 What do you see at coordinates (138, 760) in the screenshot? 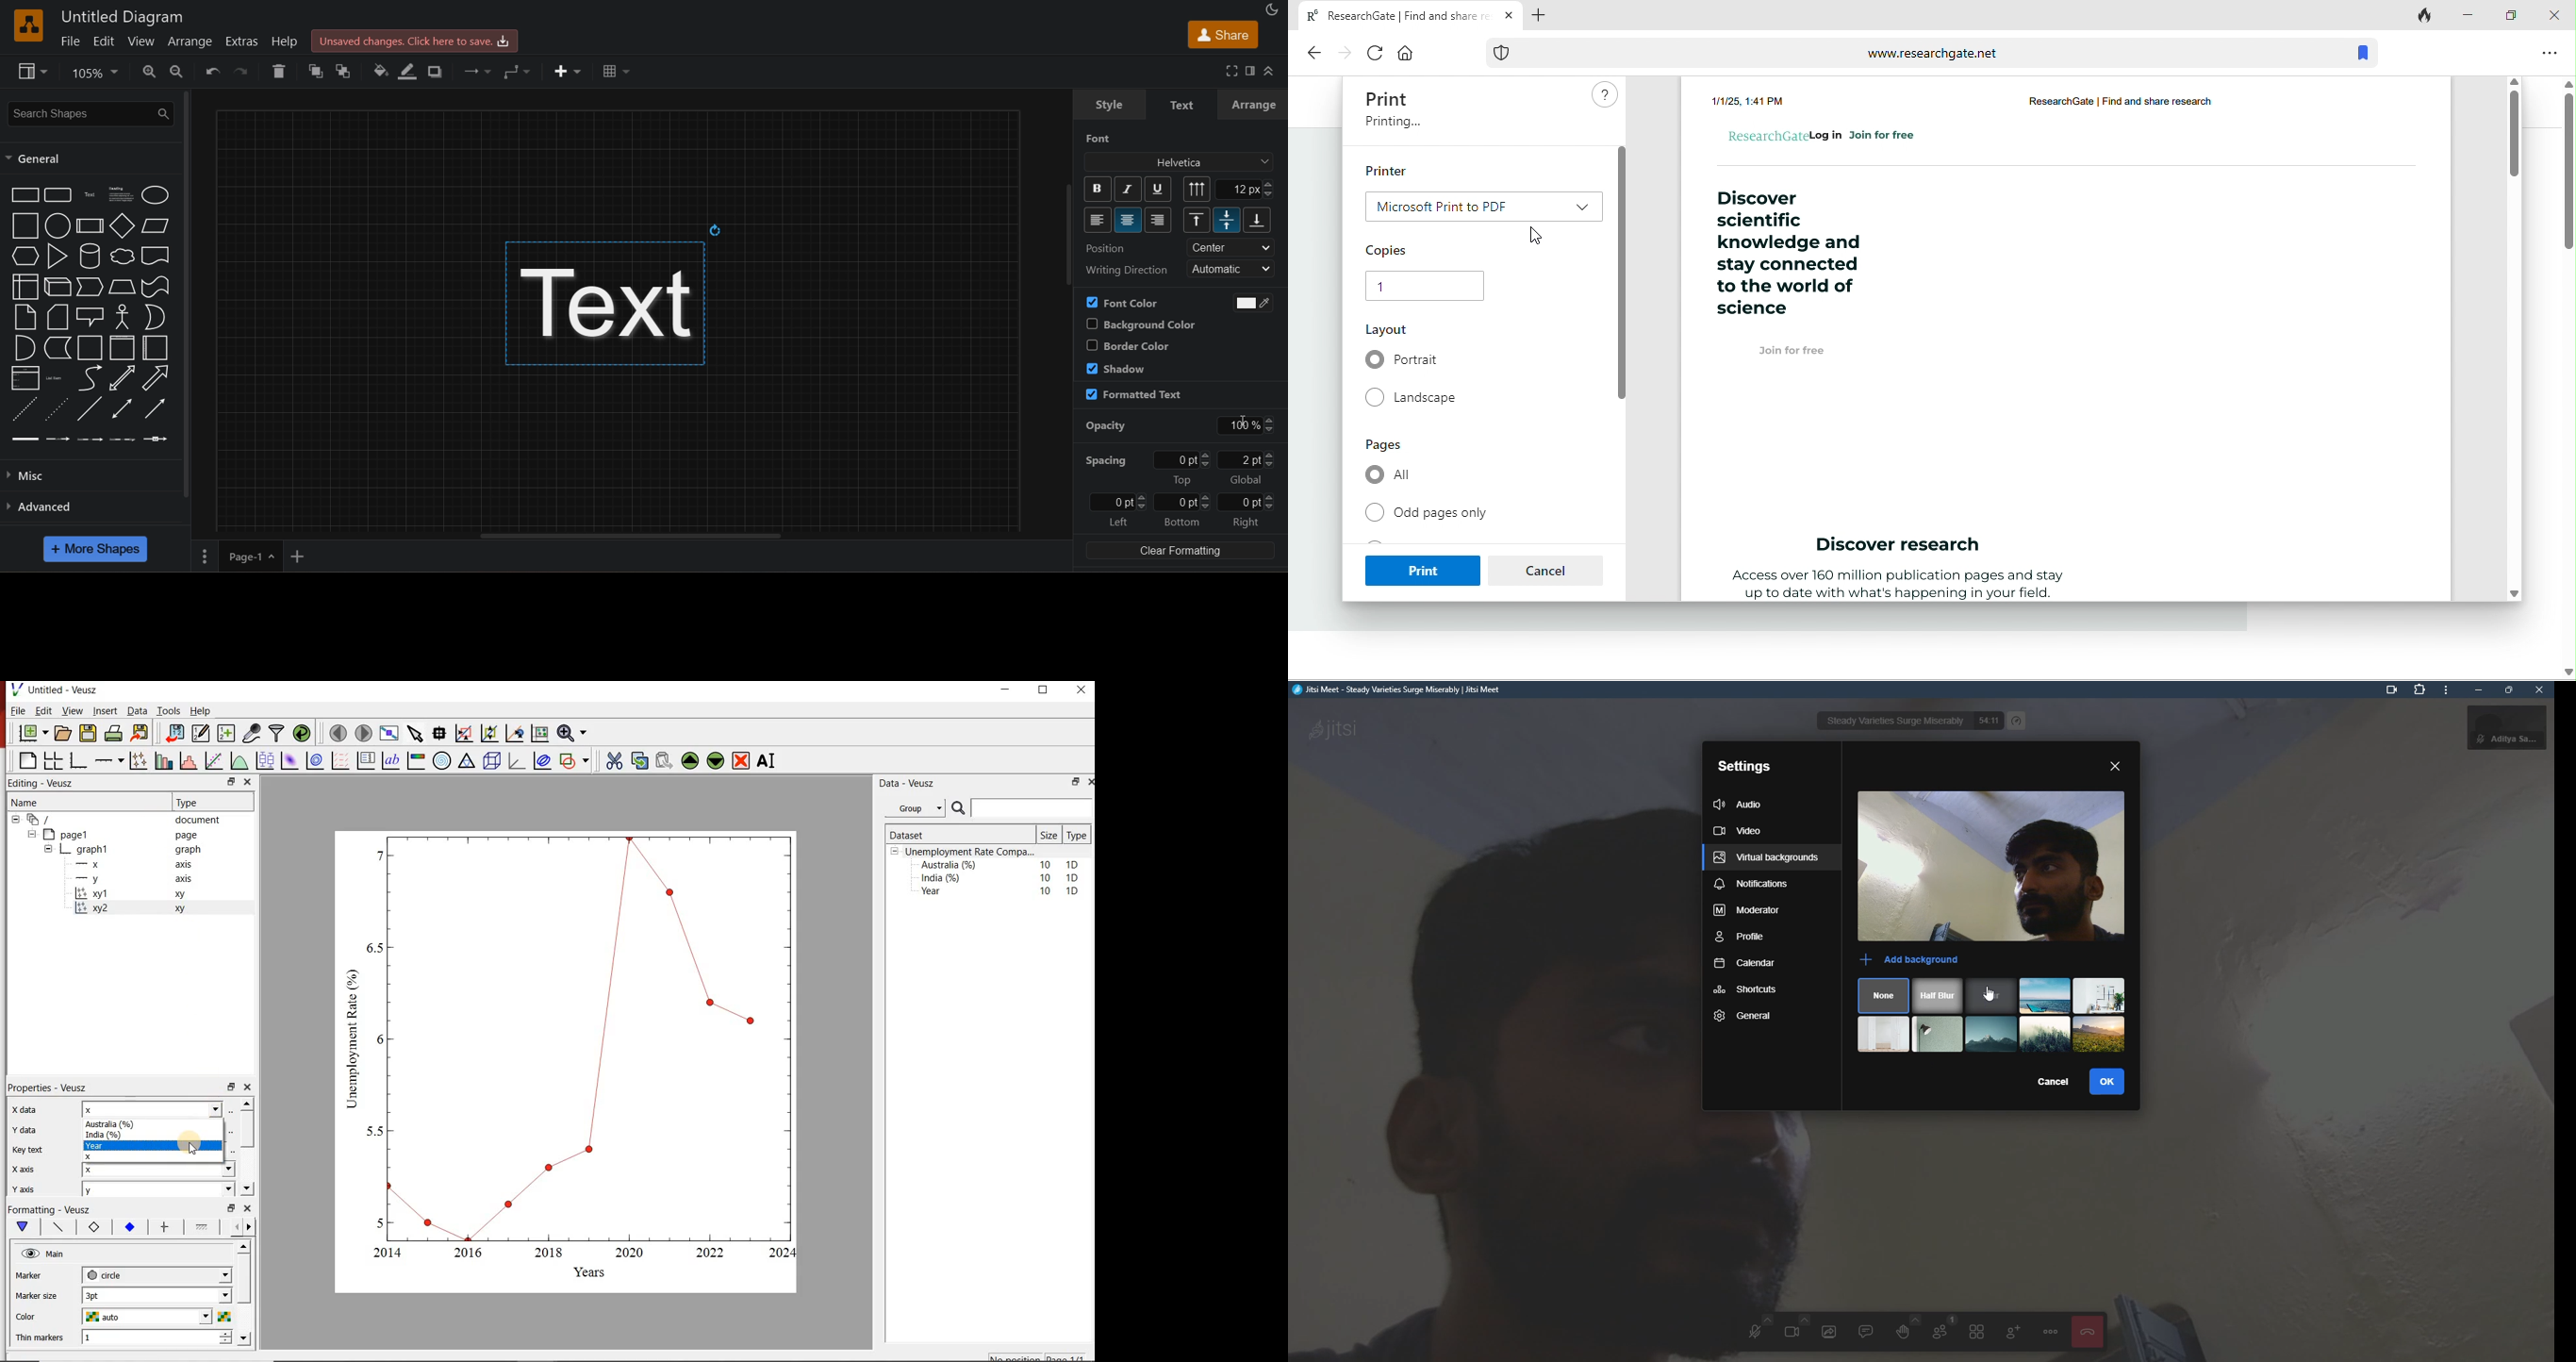
I see `plot points with lines and errorbars` at bounding box center [138, 760].